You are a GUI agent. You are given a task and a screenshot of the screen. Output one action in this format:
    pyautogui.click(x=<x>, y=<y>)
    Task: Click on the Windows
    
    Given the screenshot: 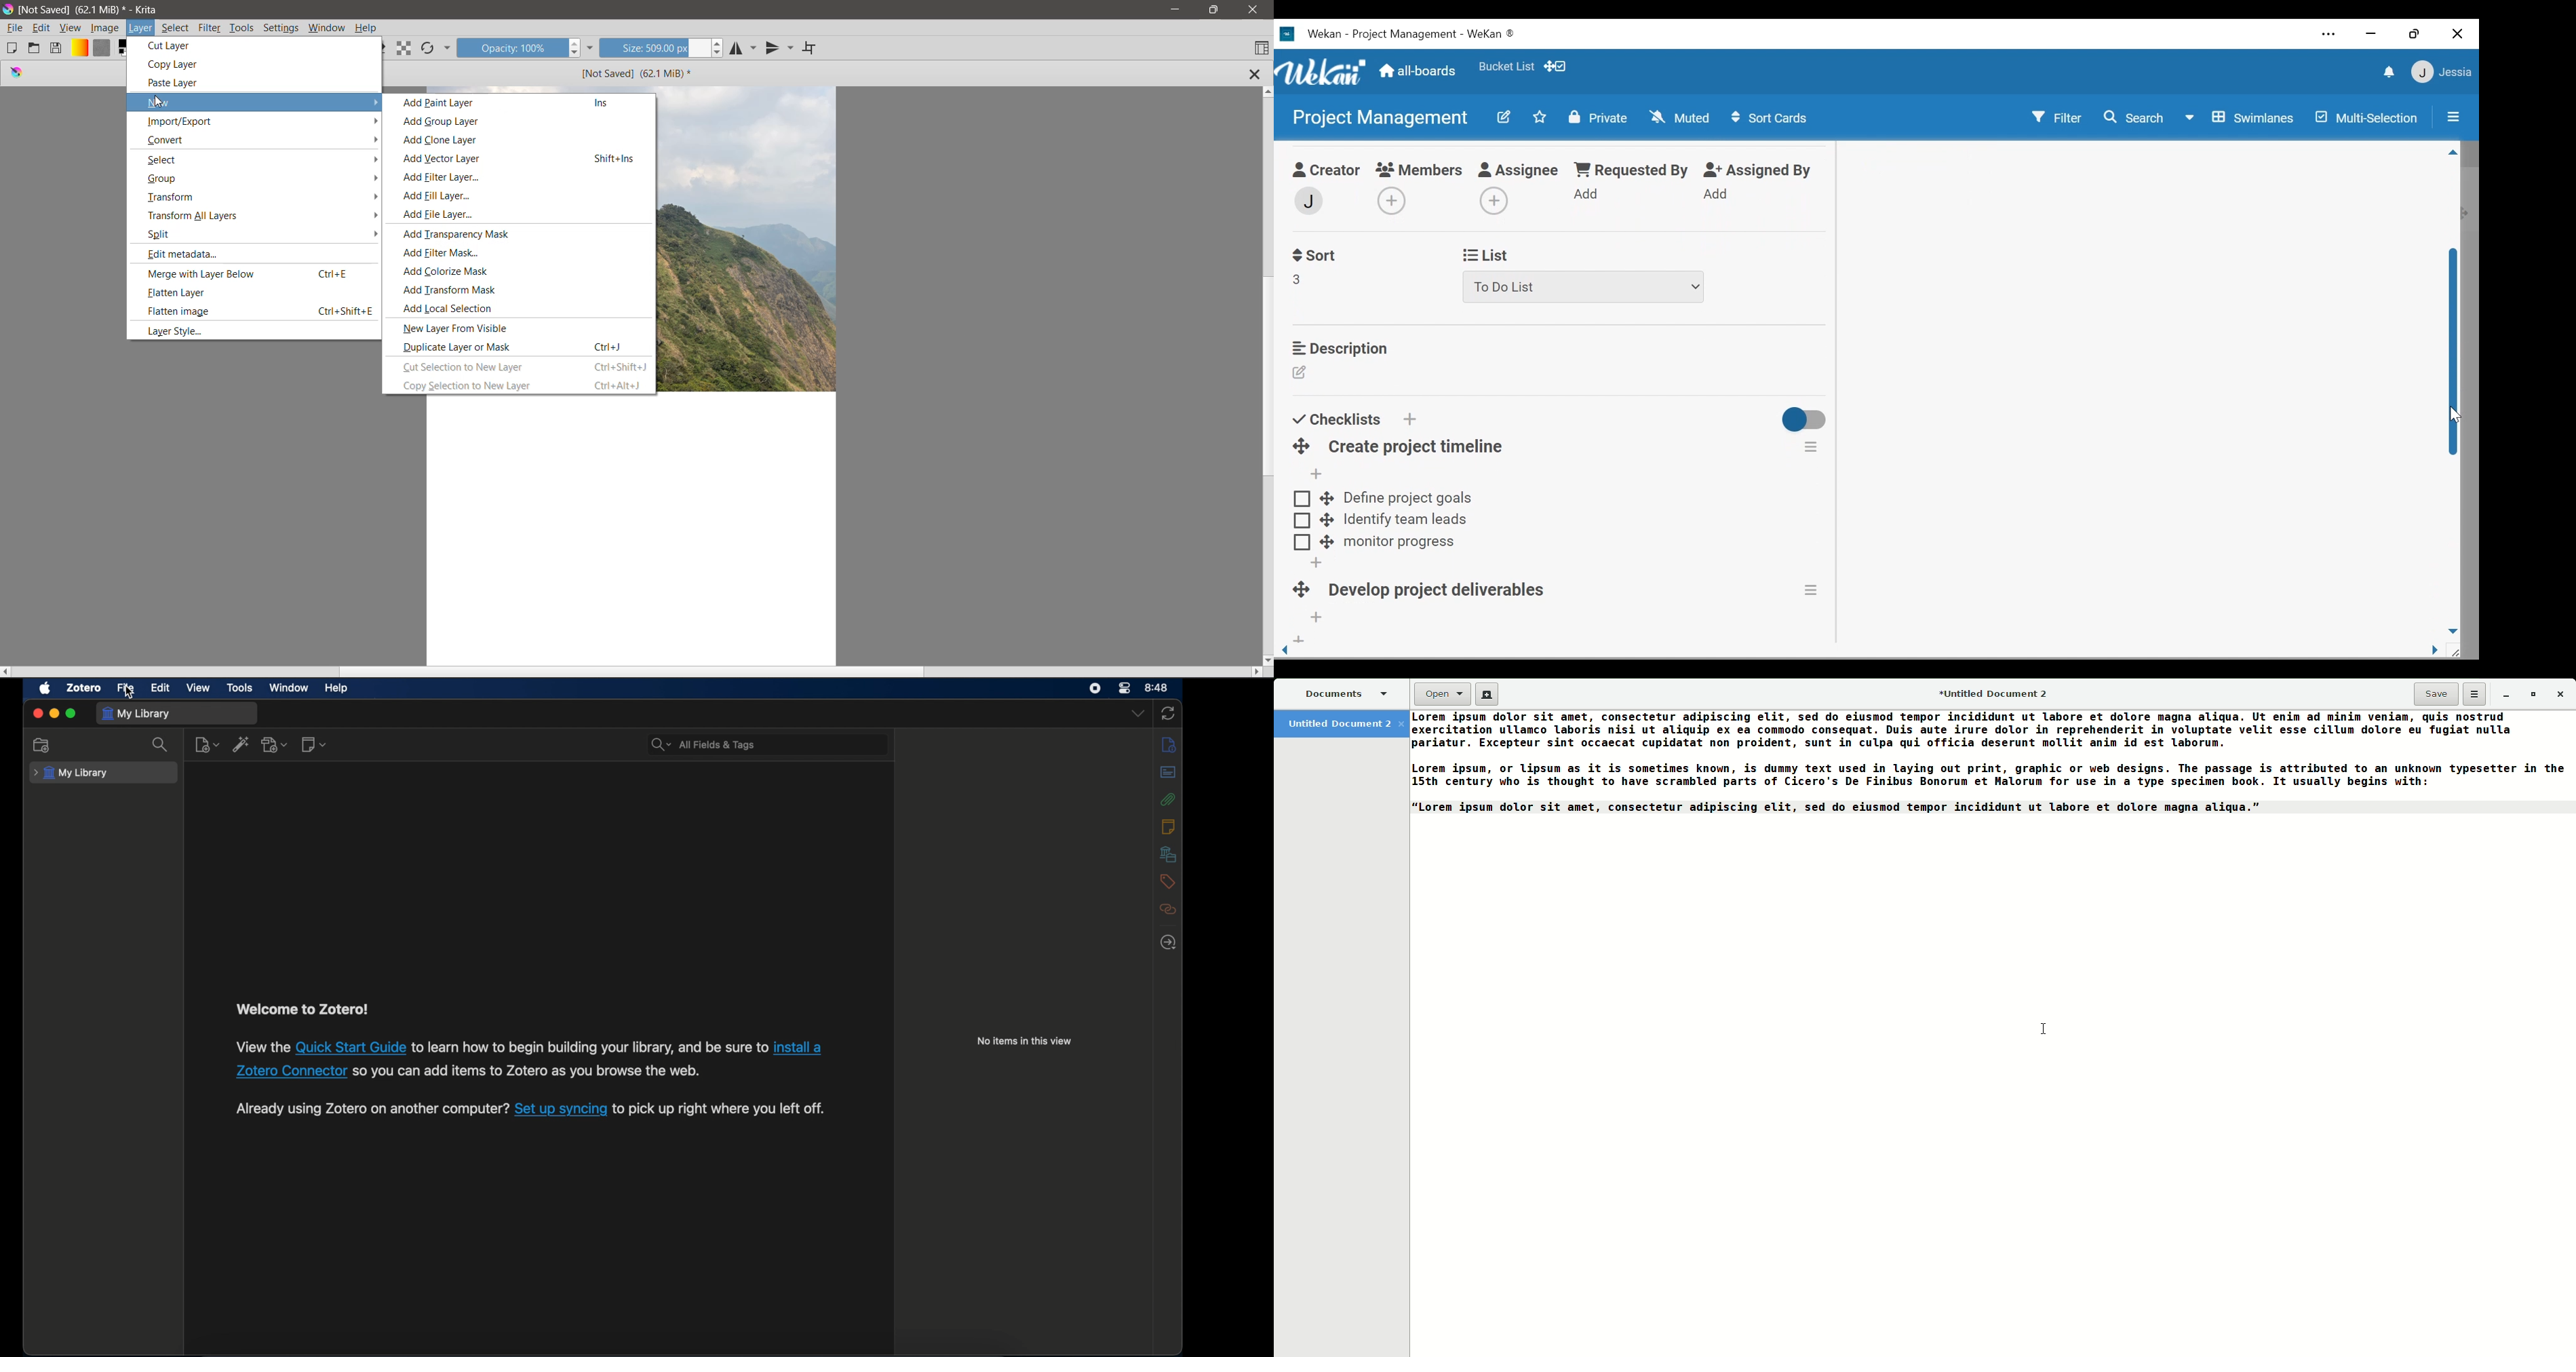 What is the action you would take?
    pyautogui.click(x=327, y=28)
    